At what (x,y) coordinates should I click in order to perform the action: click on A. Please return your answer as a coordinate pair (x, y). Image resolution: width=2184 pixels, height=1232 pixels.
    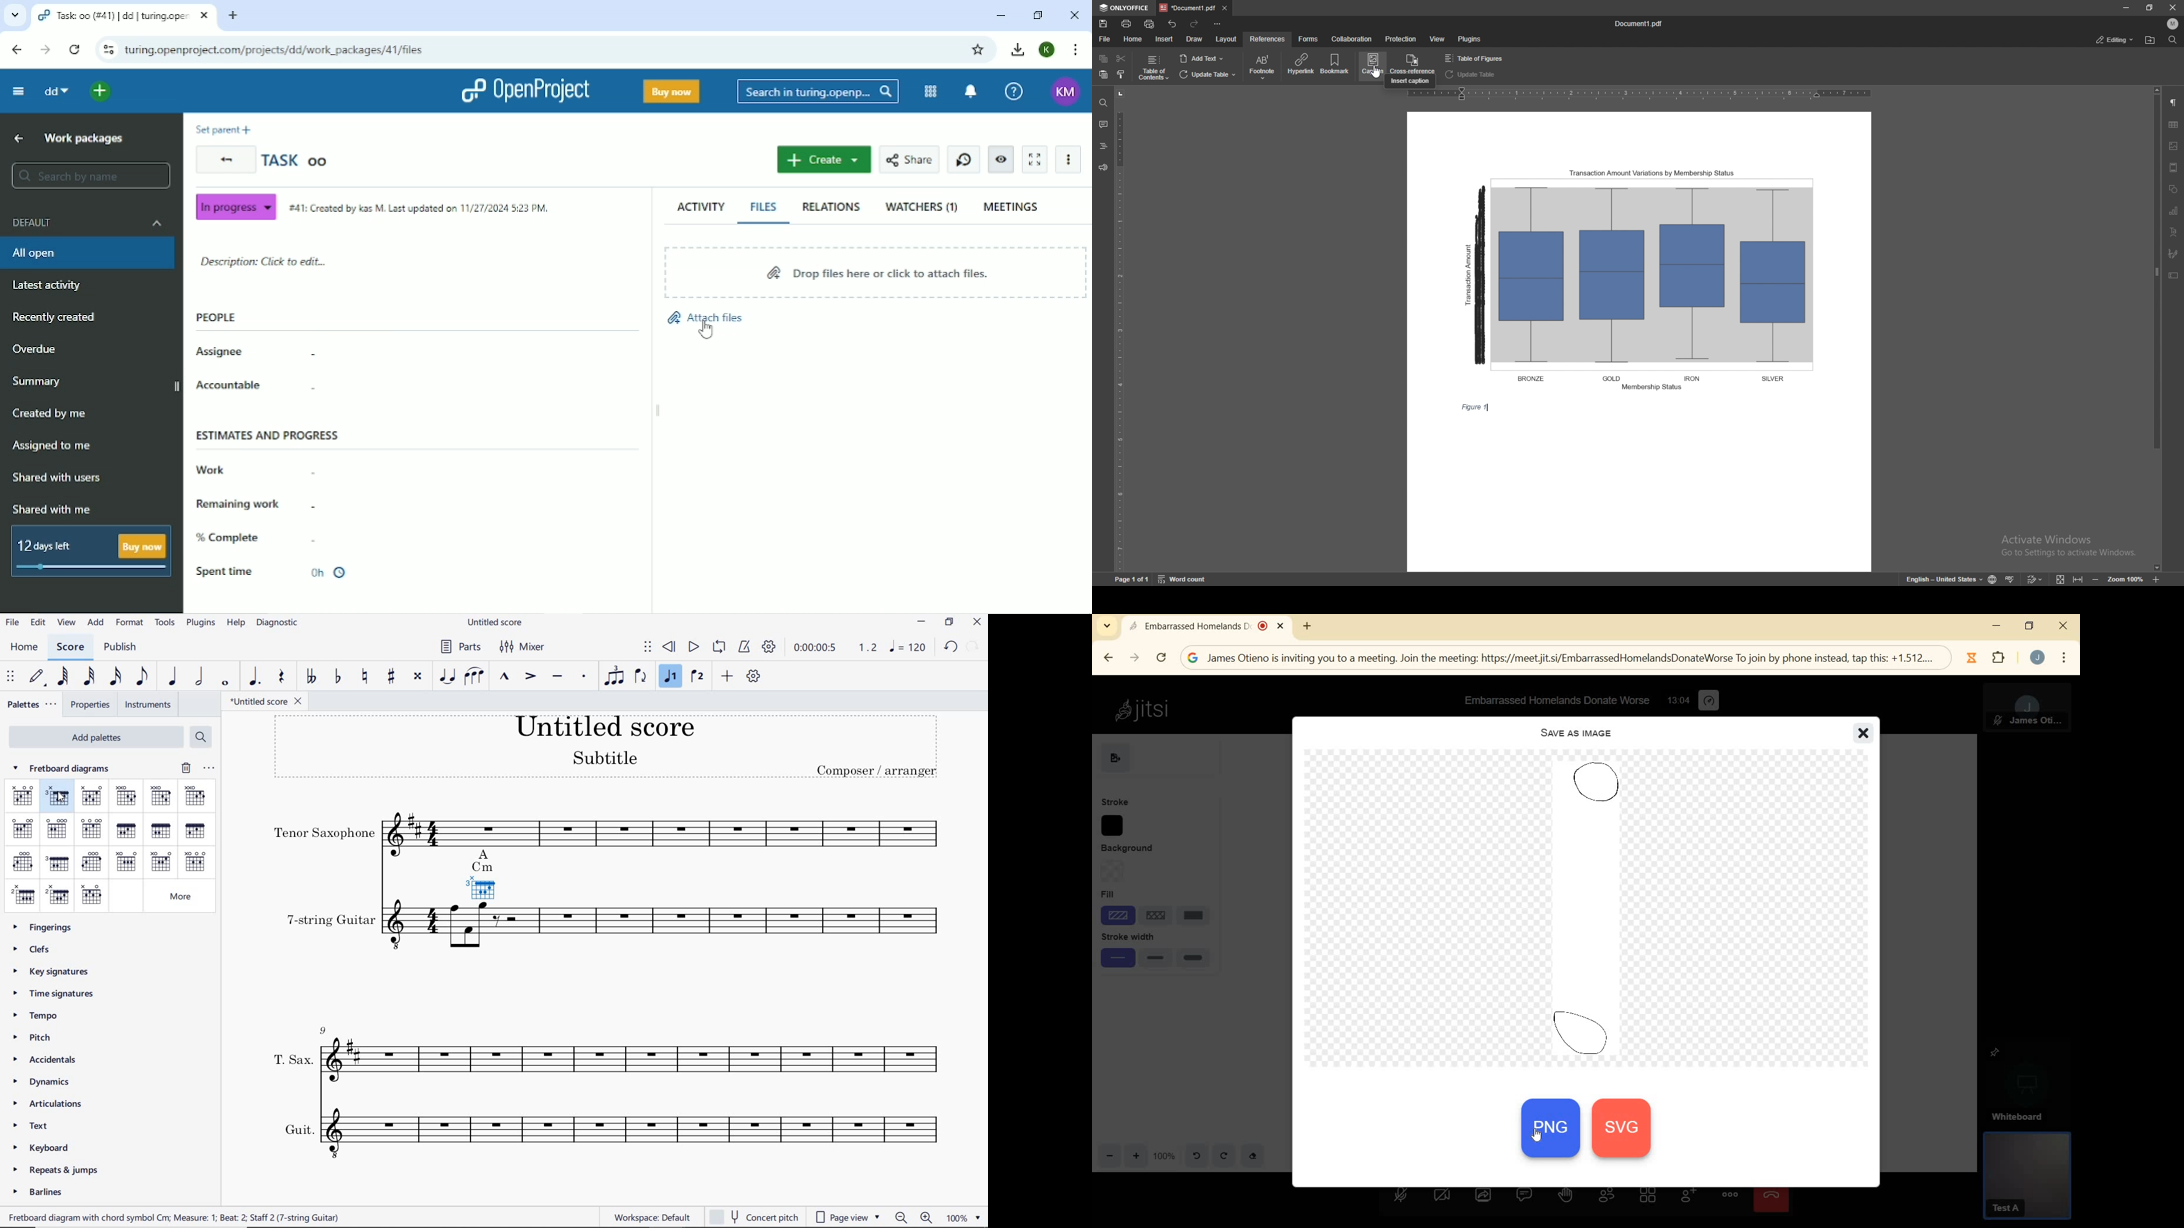
    Looking at the image, I should click on (125, 863).